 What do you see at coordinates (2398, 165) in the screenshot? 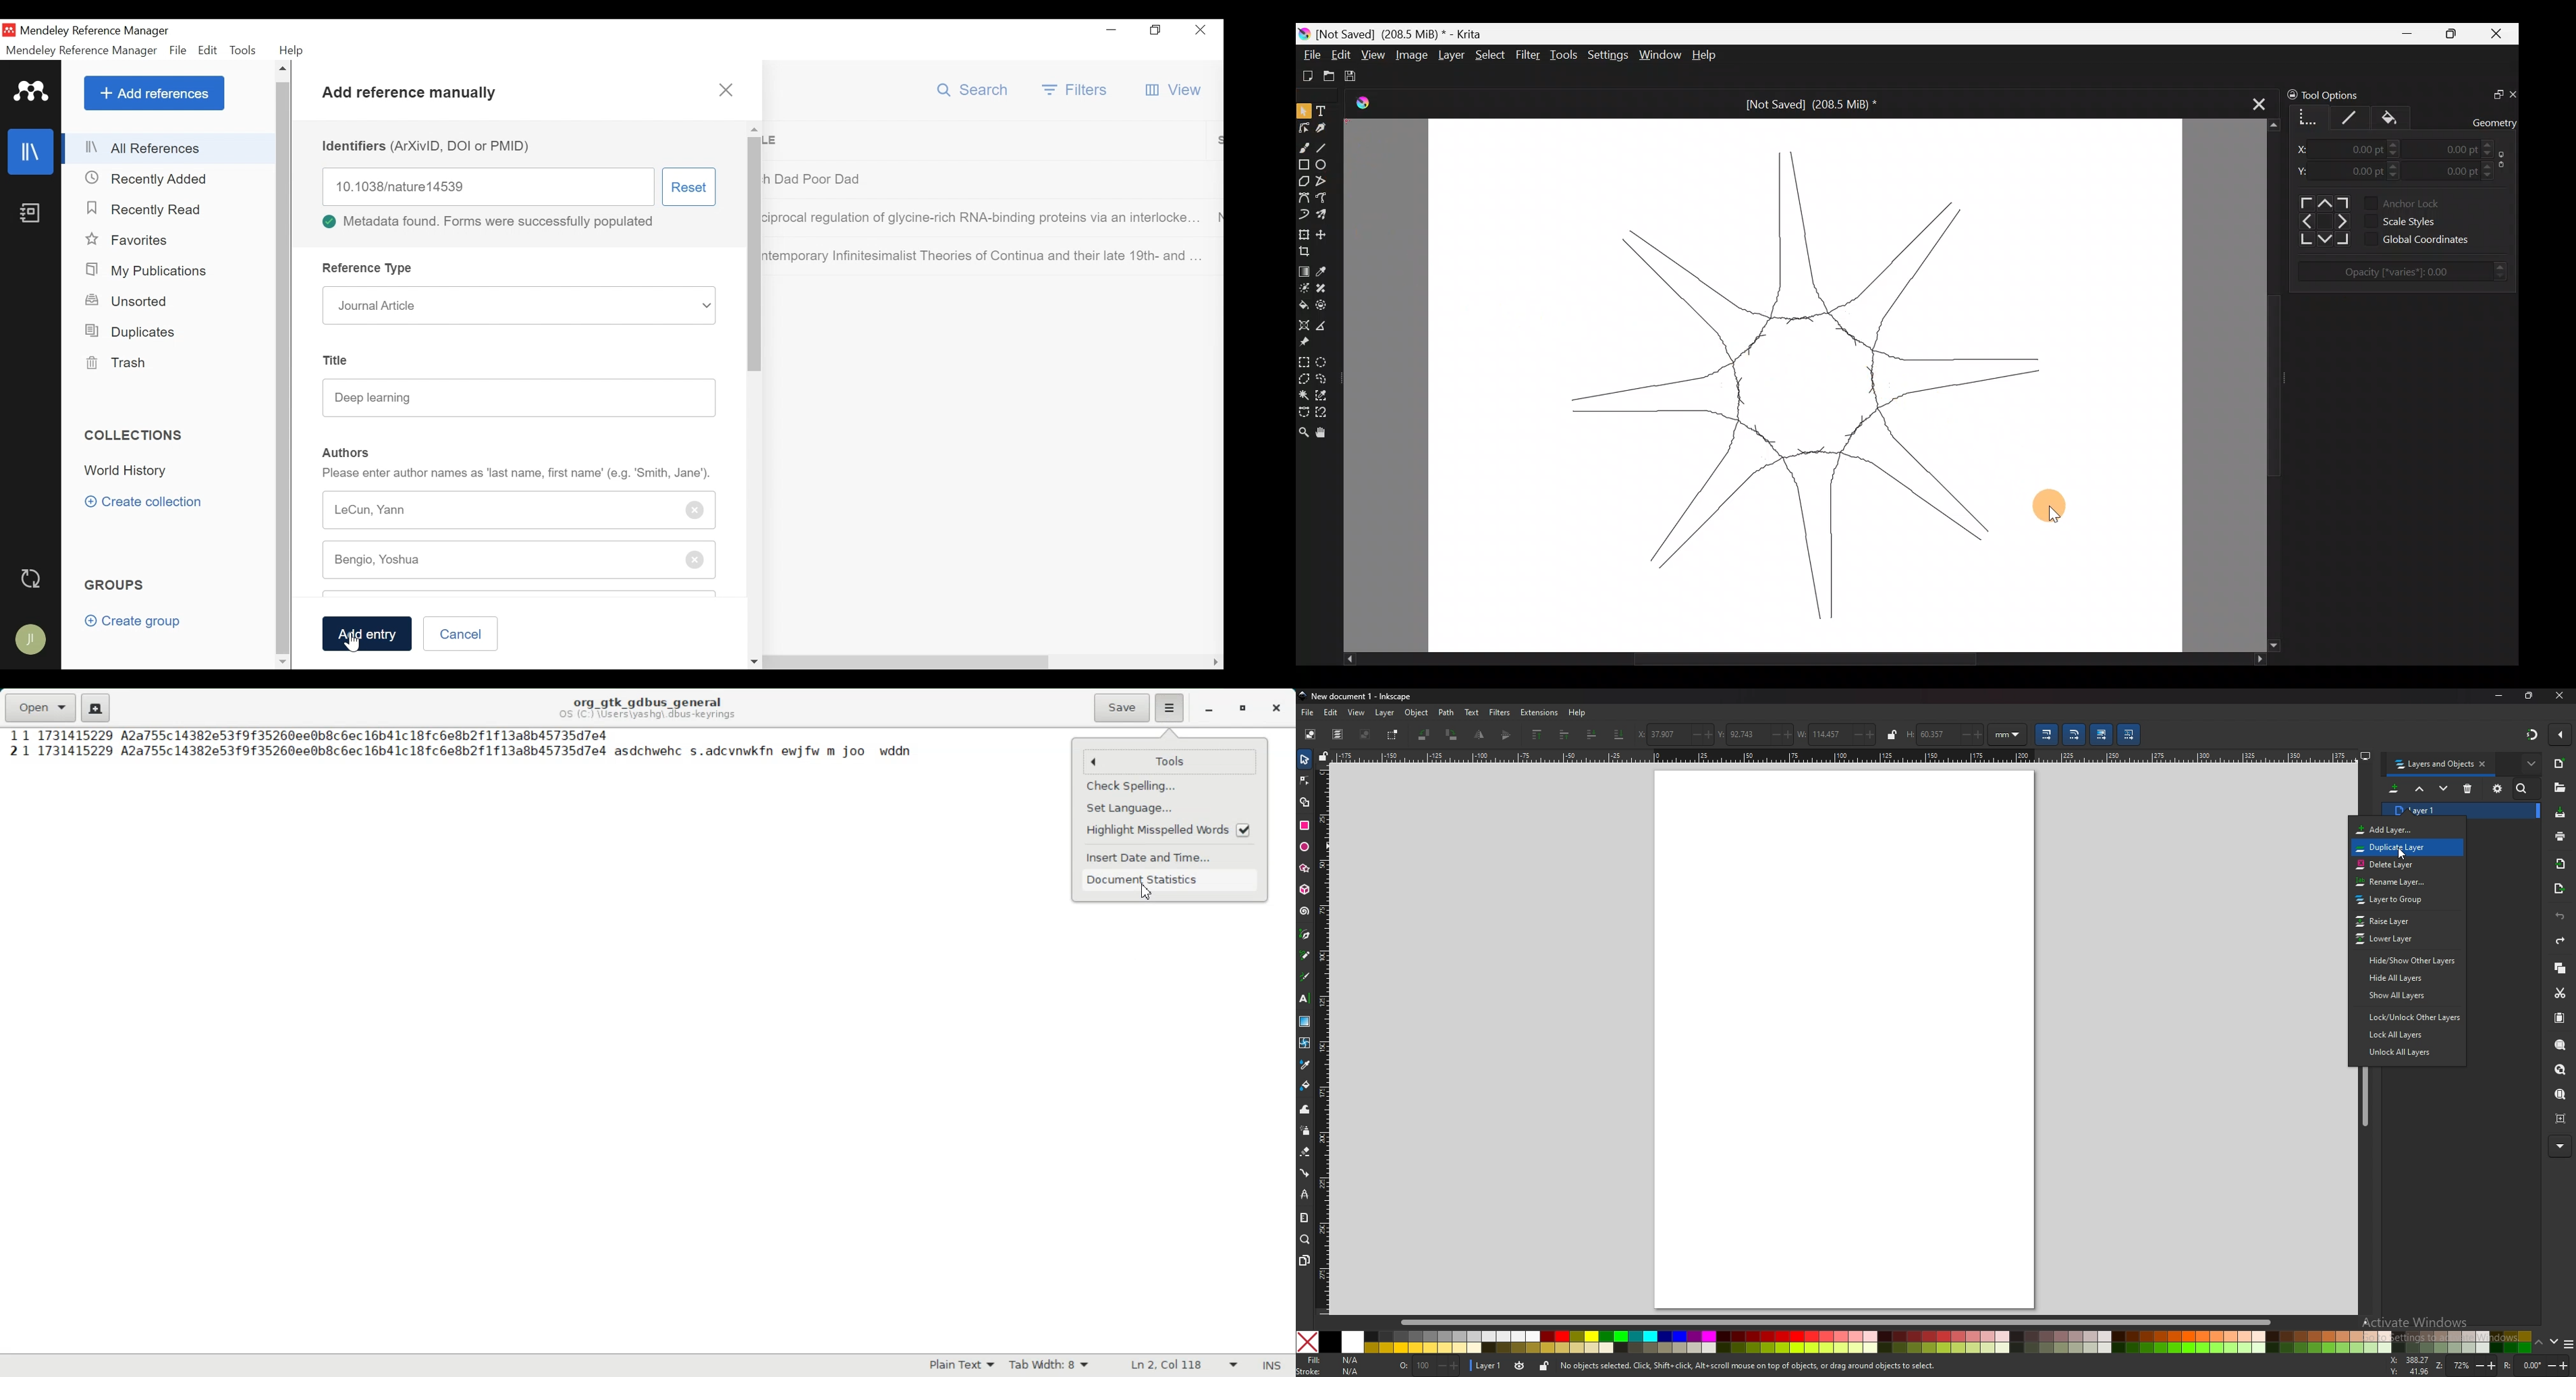
I see `Increase` at bounding box center [2398, 165].